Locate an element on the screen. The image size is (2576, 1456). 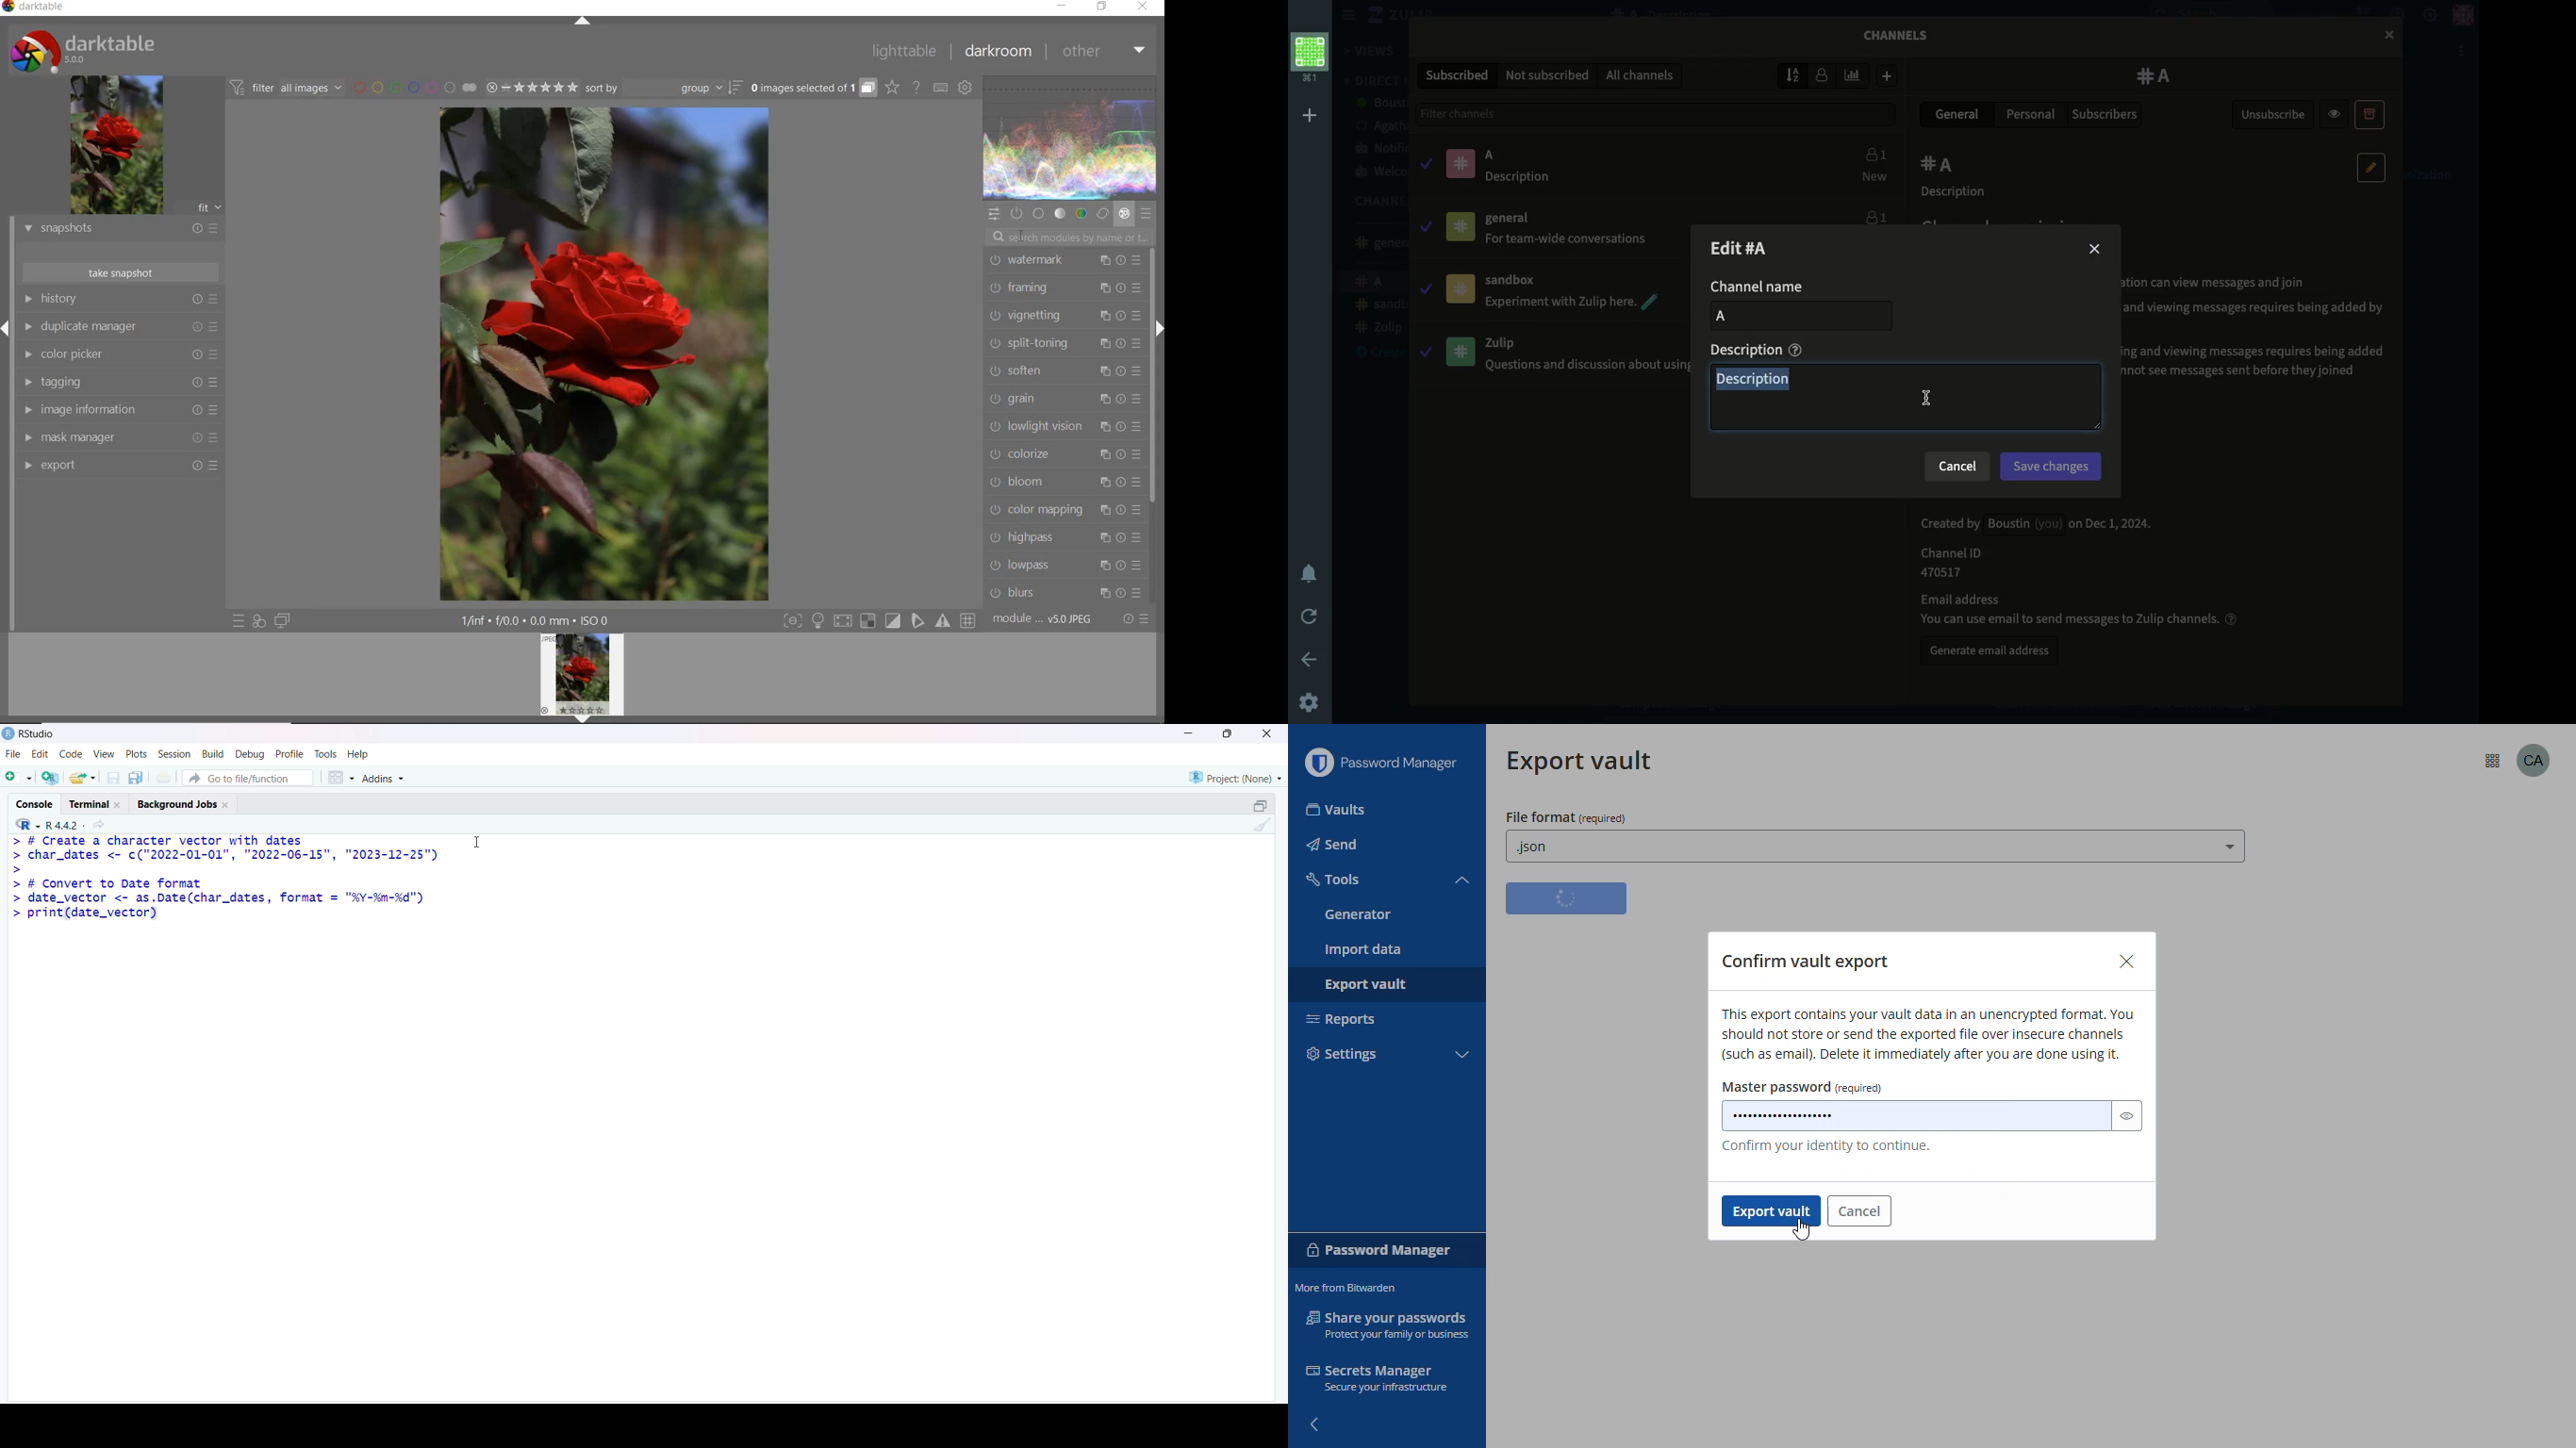
Unsubscribe  is located at coordinates (2275, 115).